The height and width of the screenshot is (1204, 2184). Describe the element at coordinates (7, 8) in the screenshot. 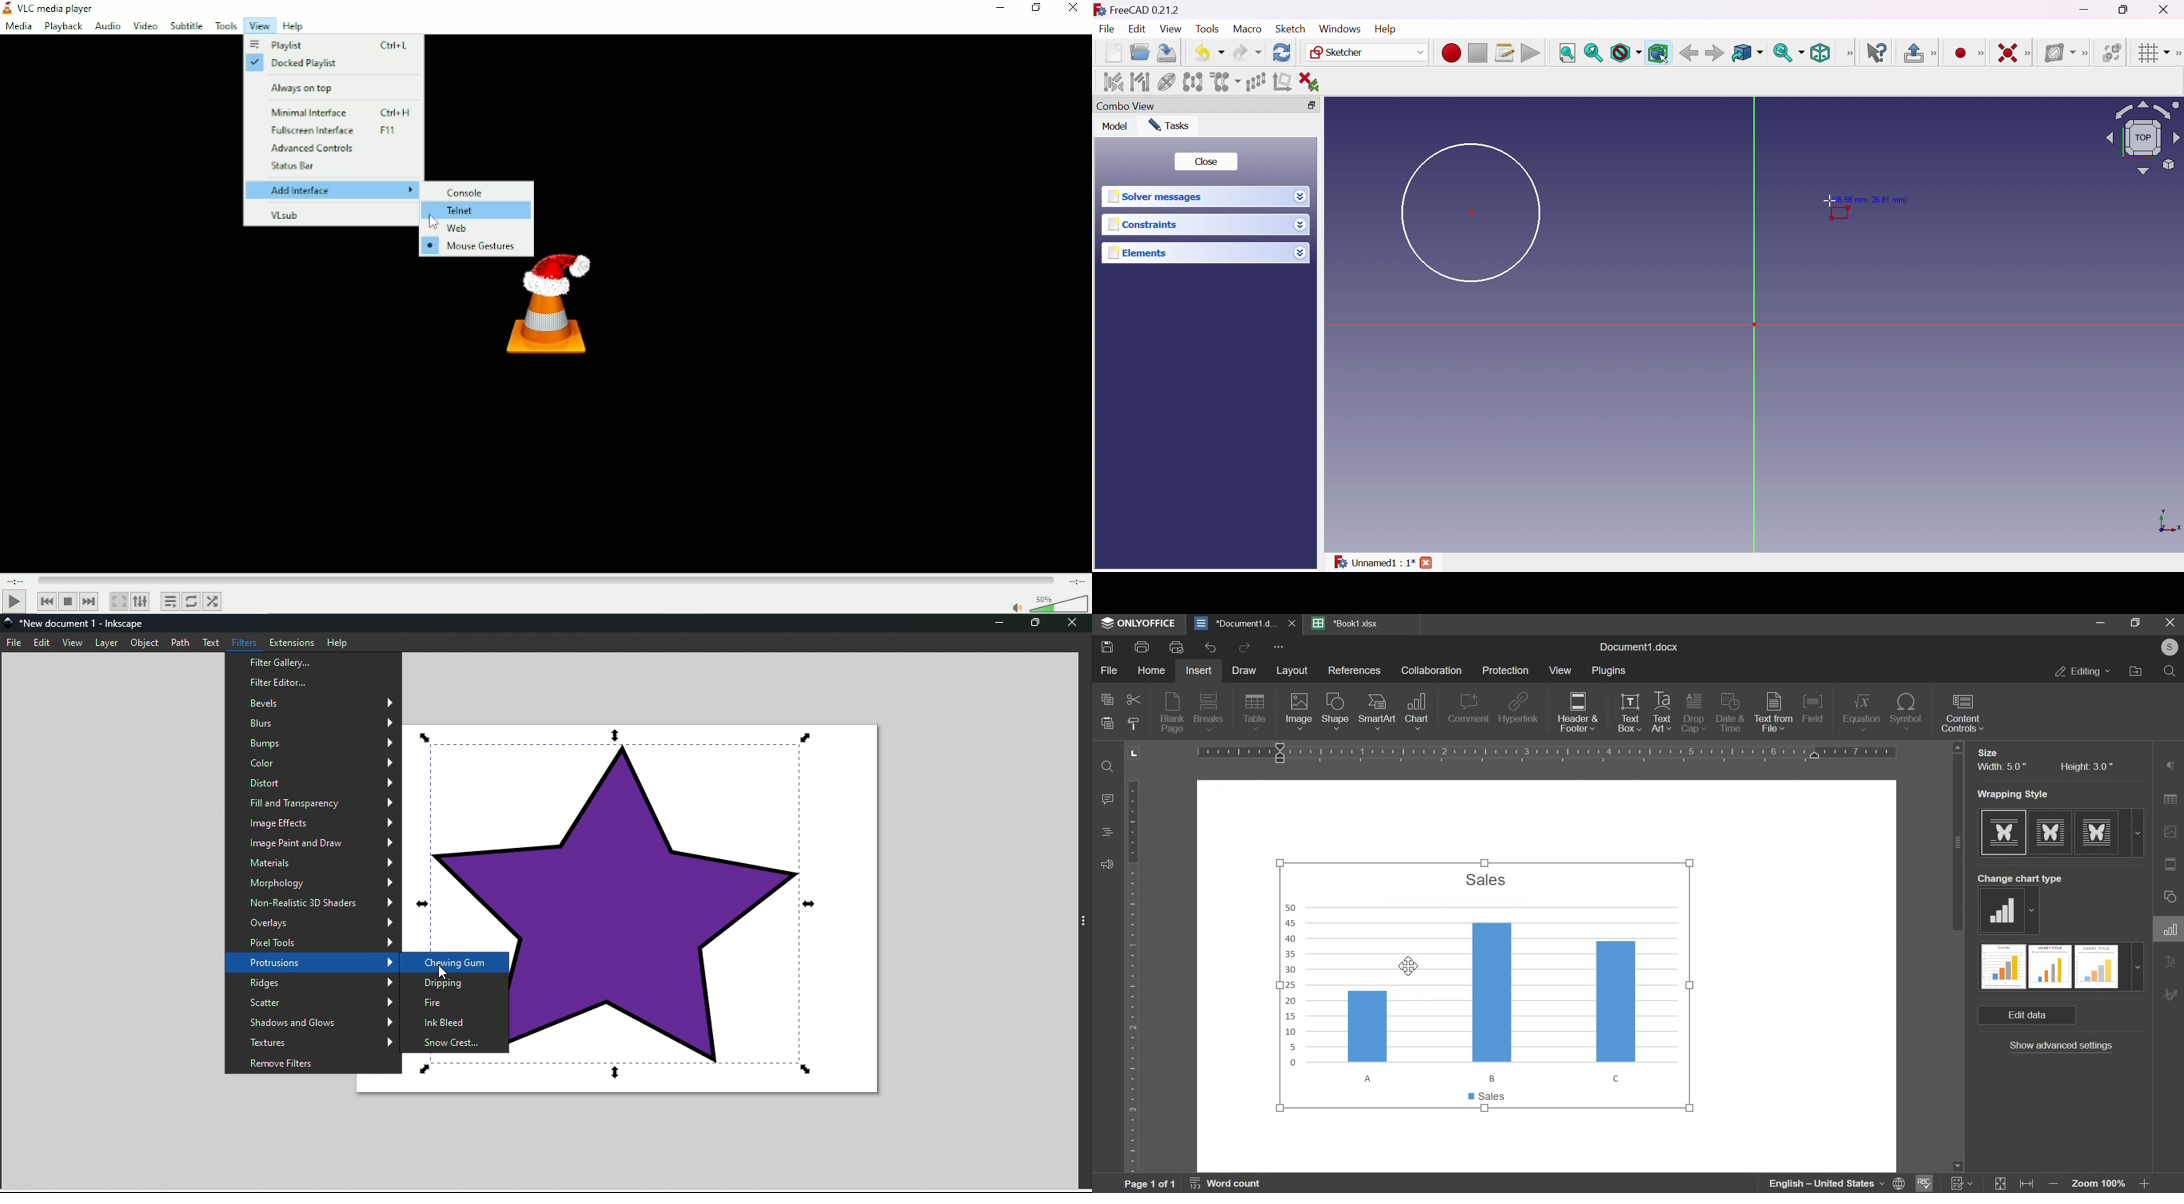

I see `vlc logo` at that location.